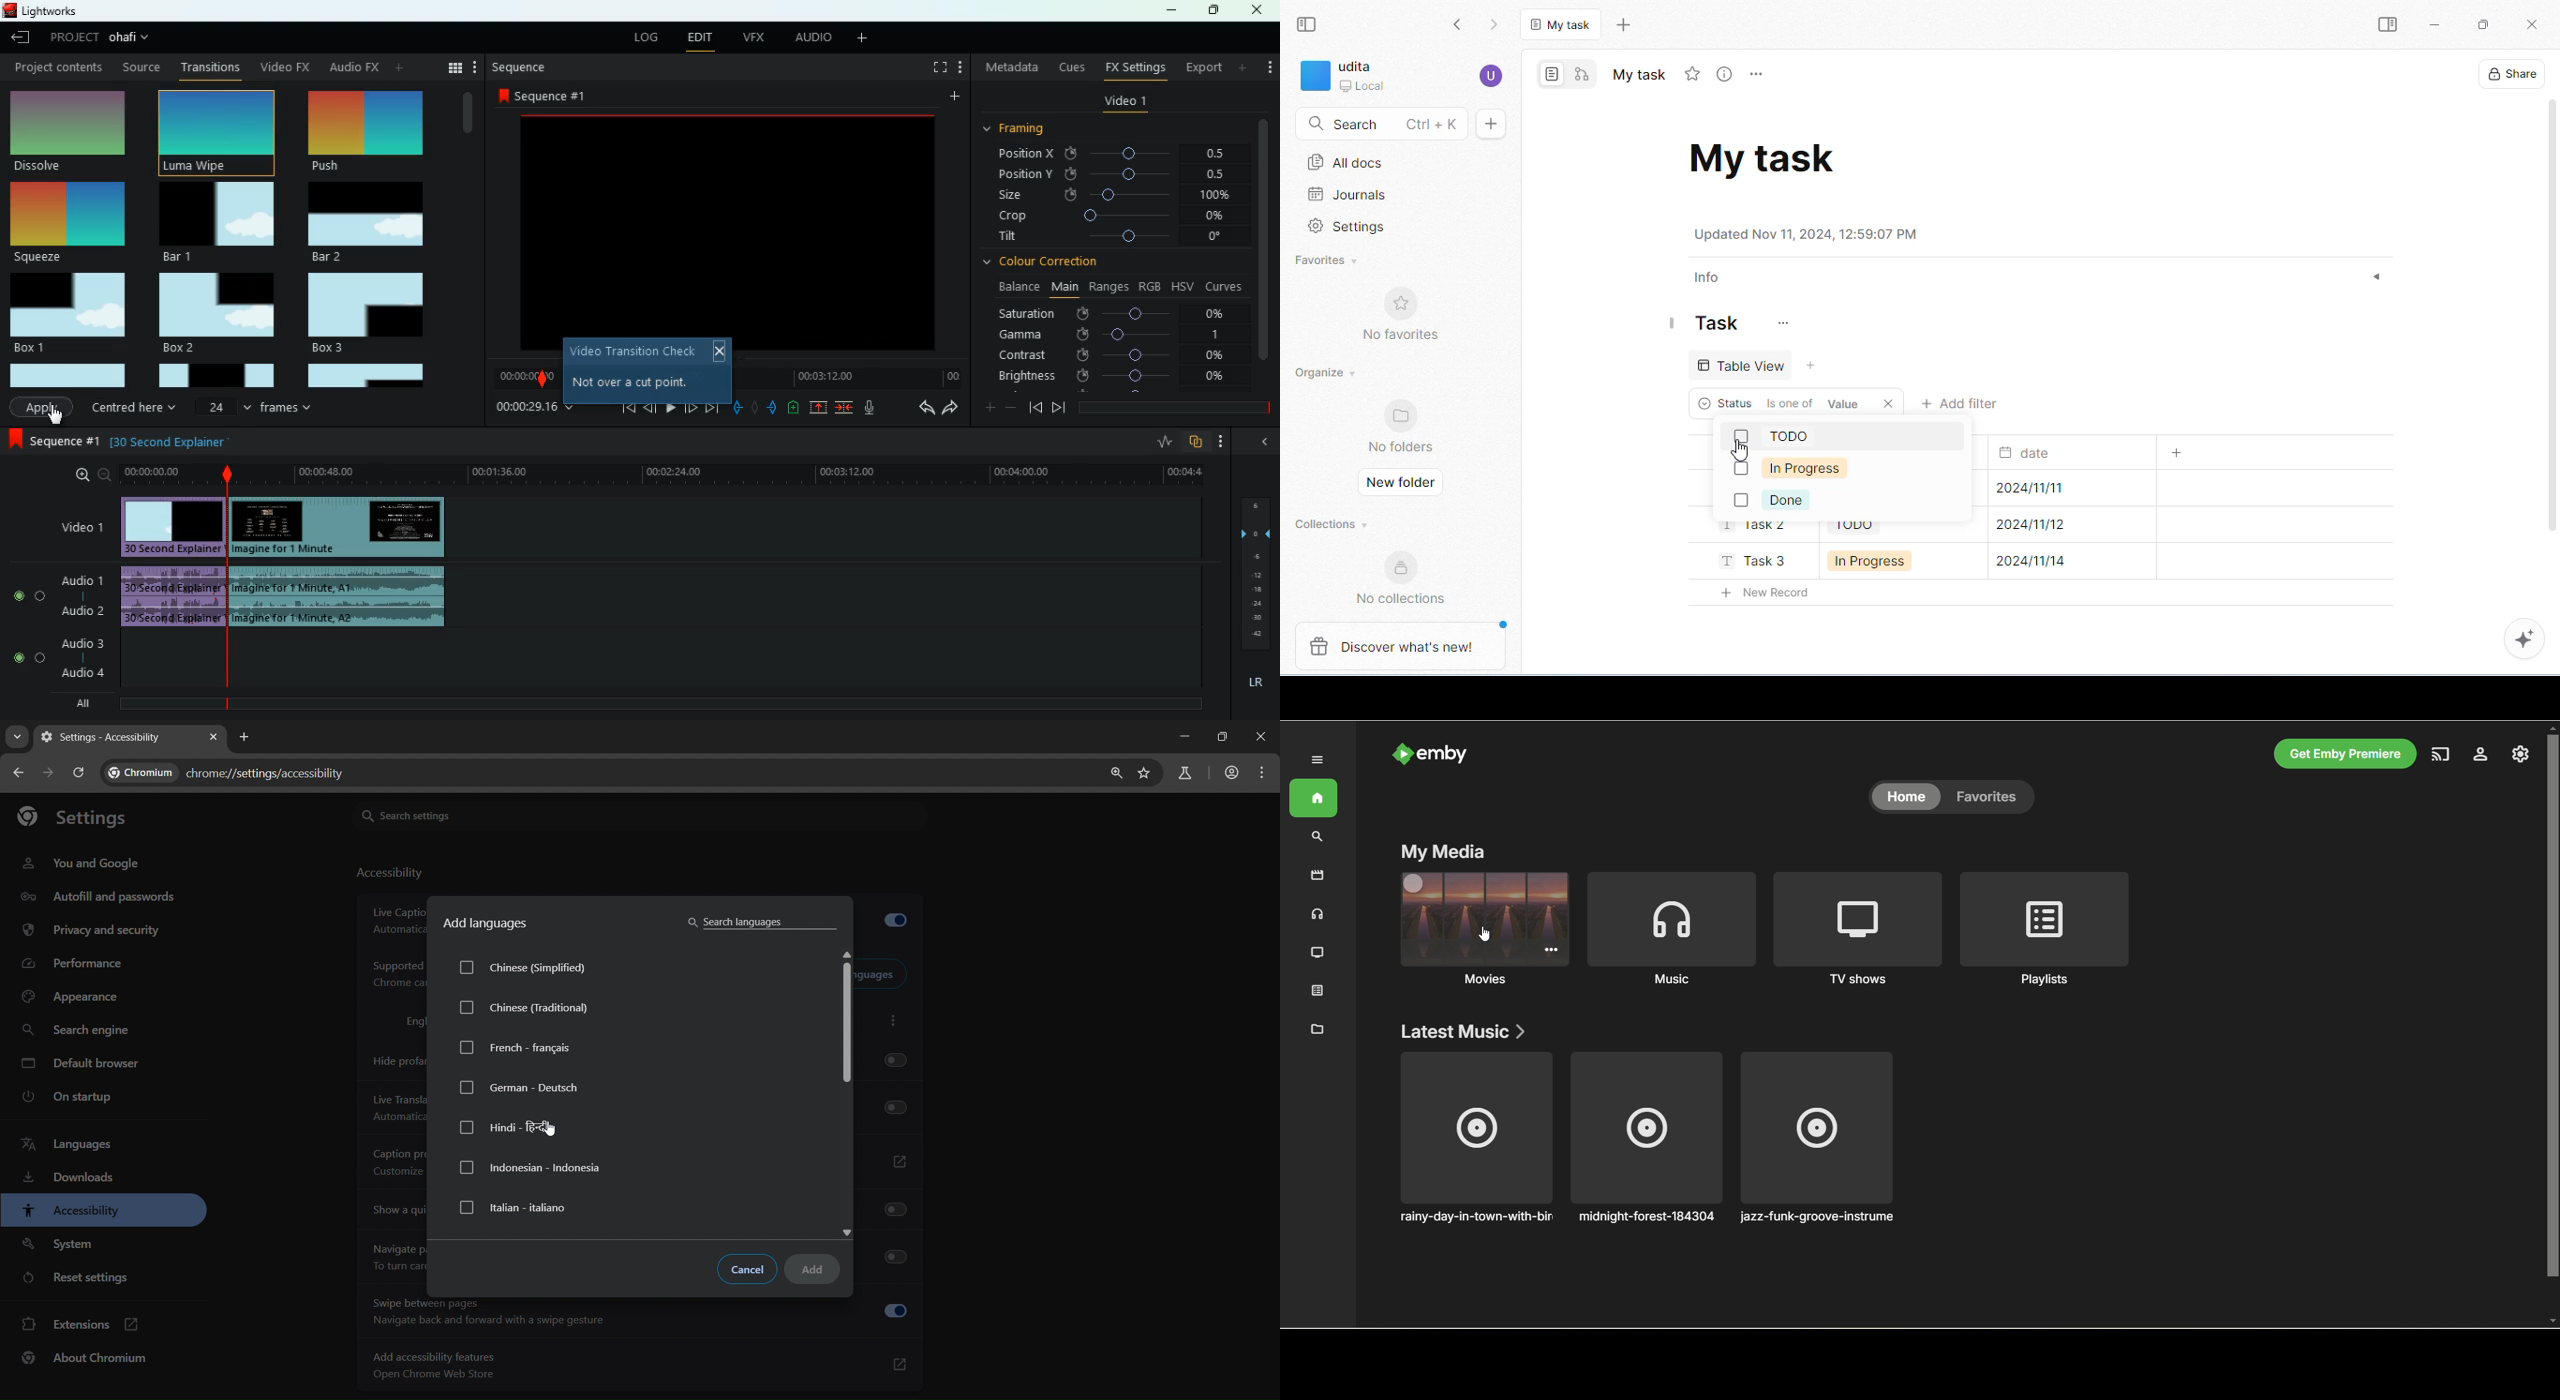 The width and height of the screenshot is (2576, 1400). What do you see at coordinates (1780, 324) in the screenshot?
I see `customize task` at bounding box center [1780, 324].